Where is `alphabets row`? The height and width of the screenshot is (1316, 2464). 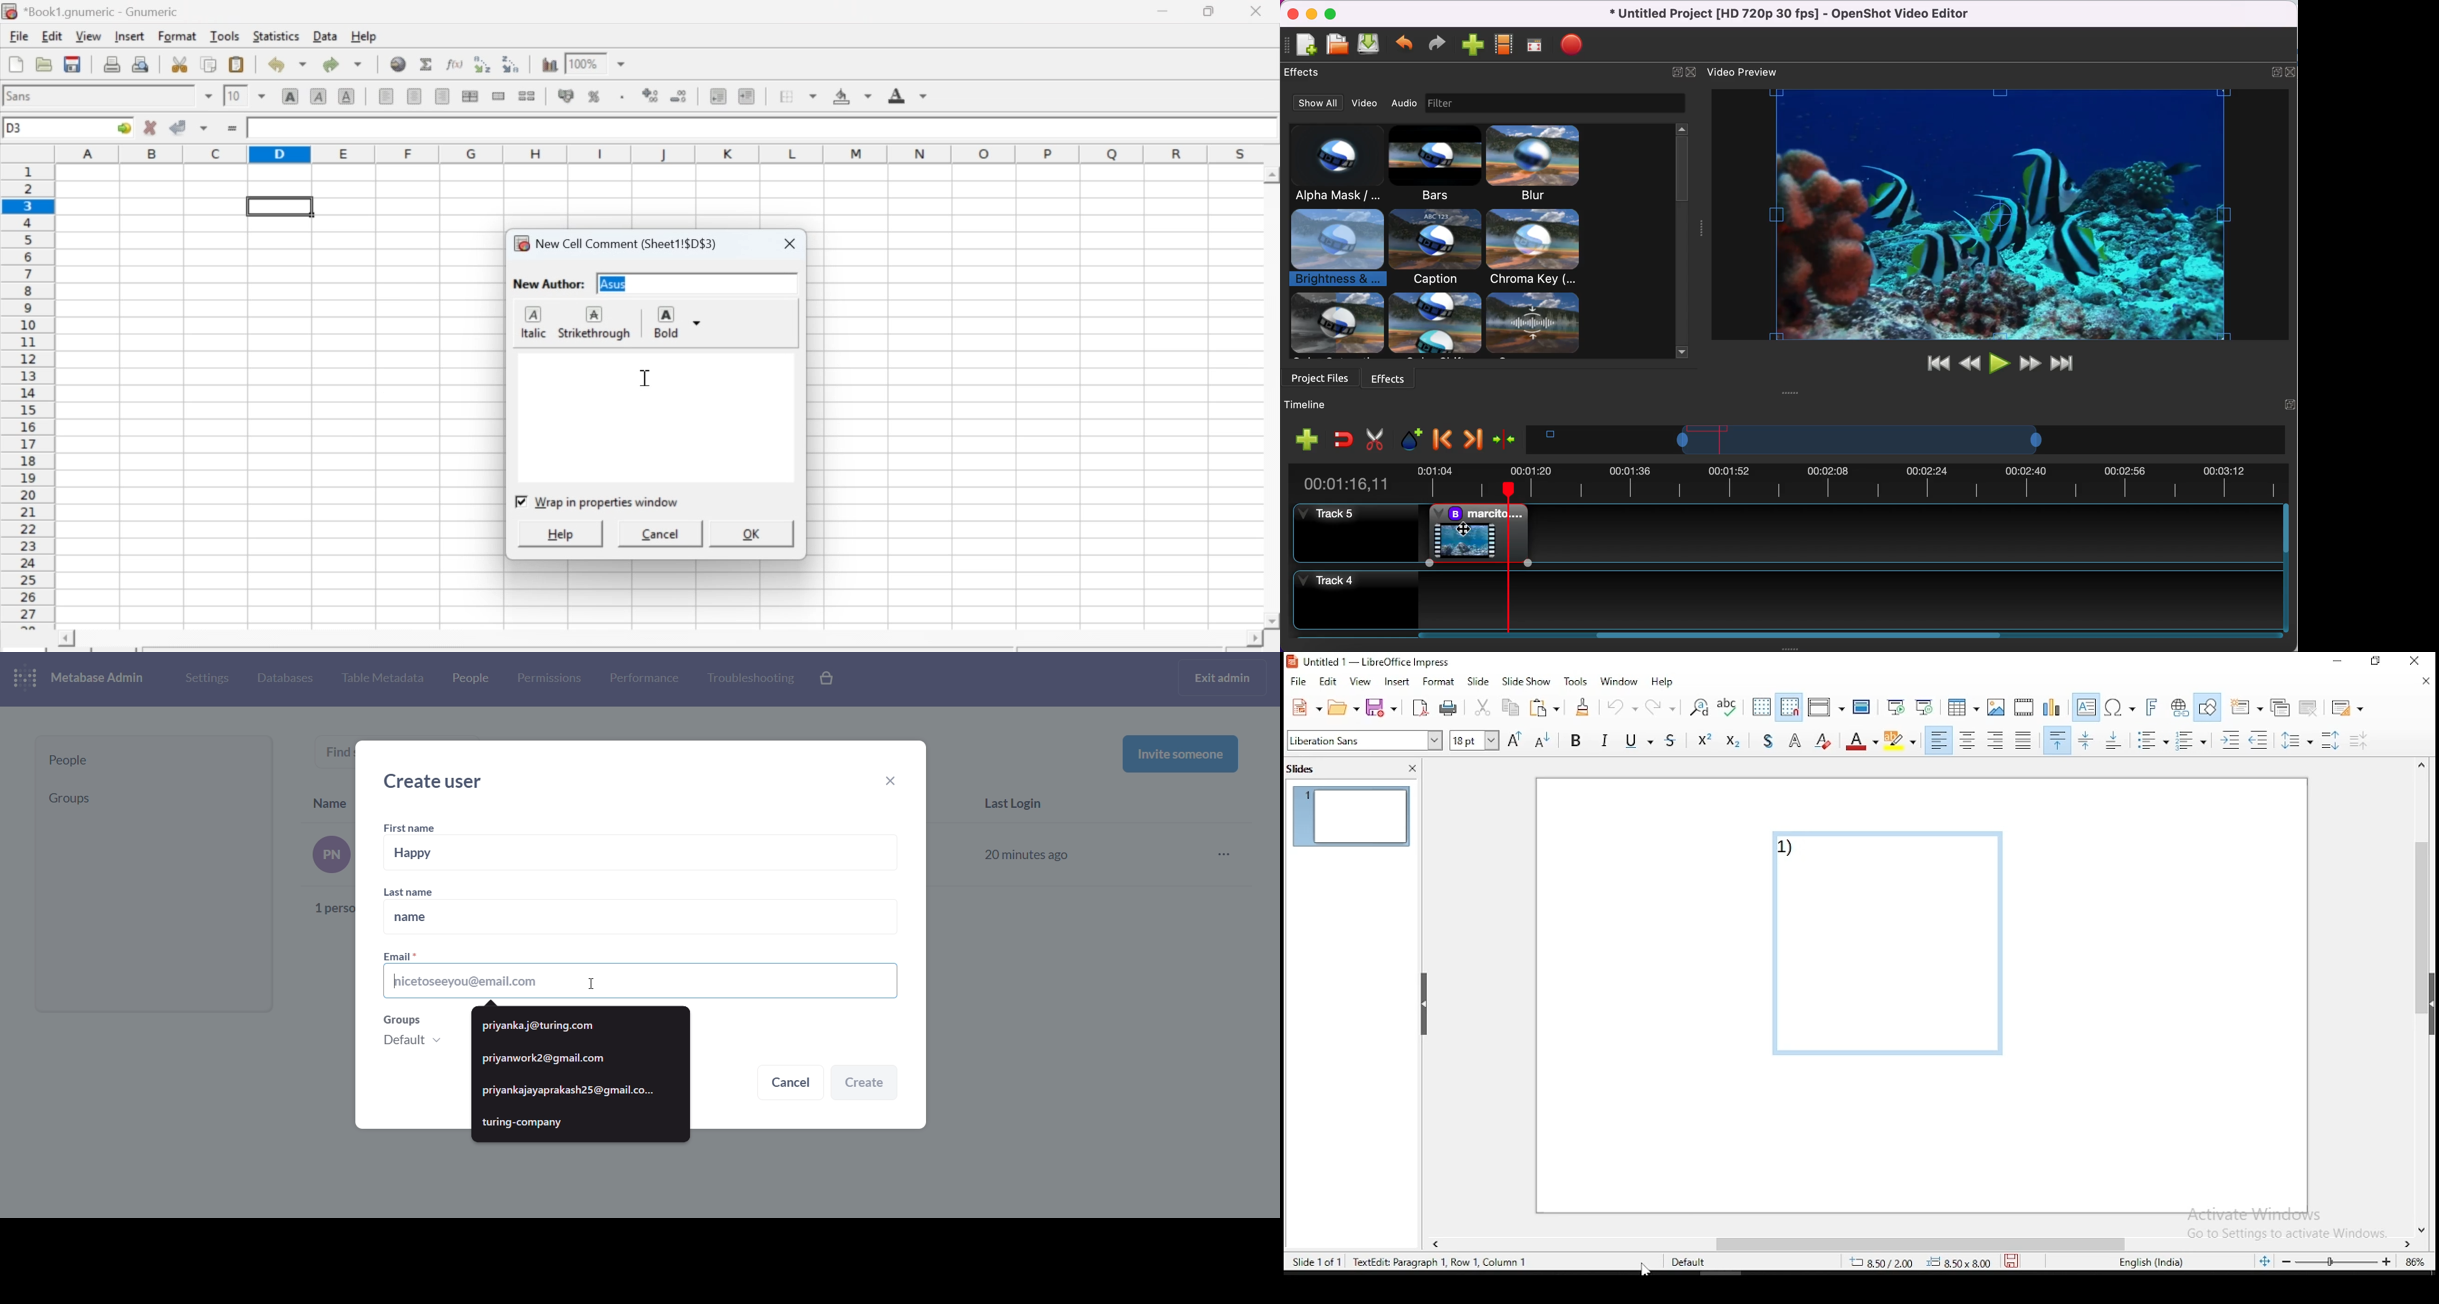 alphabets row is located at coordinates (659, 152).